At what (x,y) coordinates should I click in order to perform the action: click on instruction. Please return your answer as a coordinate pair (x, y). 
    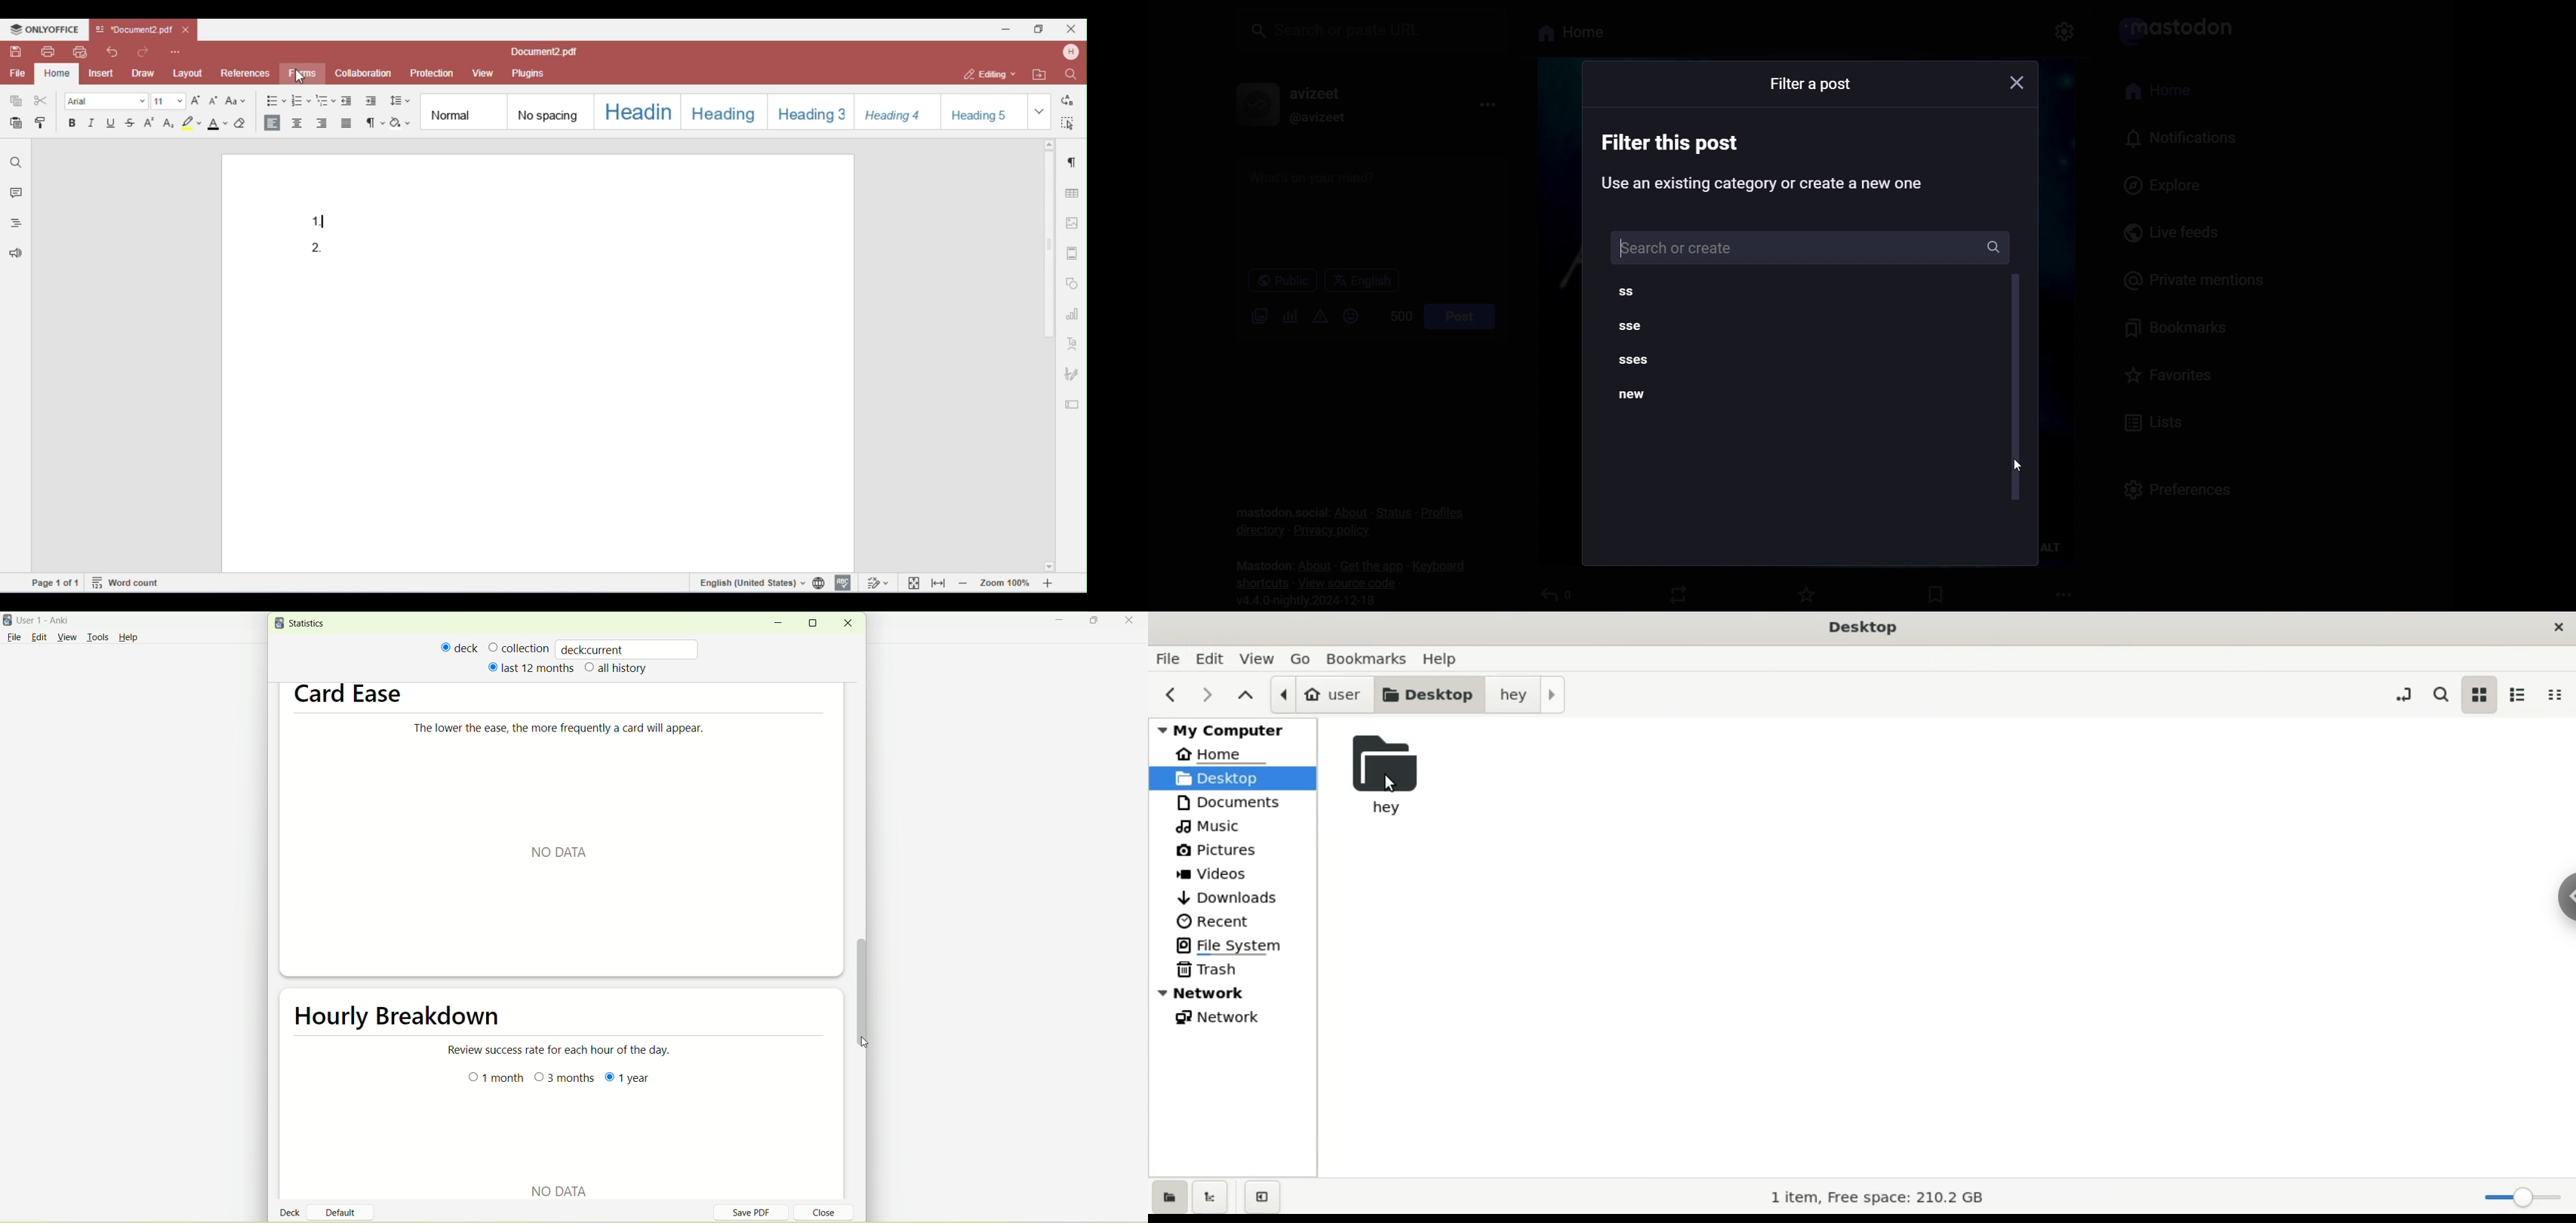
    Looking at the image, I should click on (1773, 164).